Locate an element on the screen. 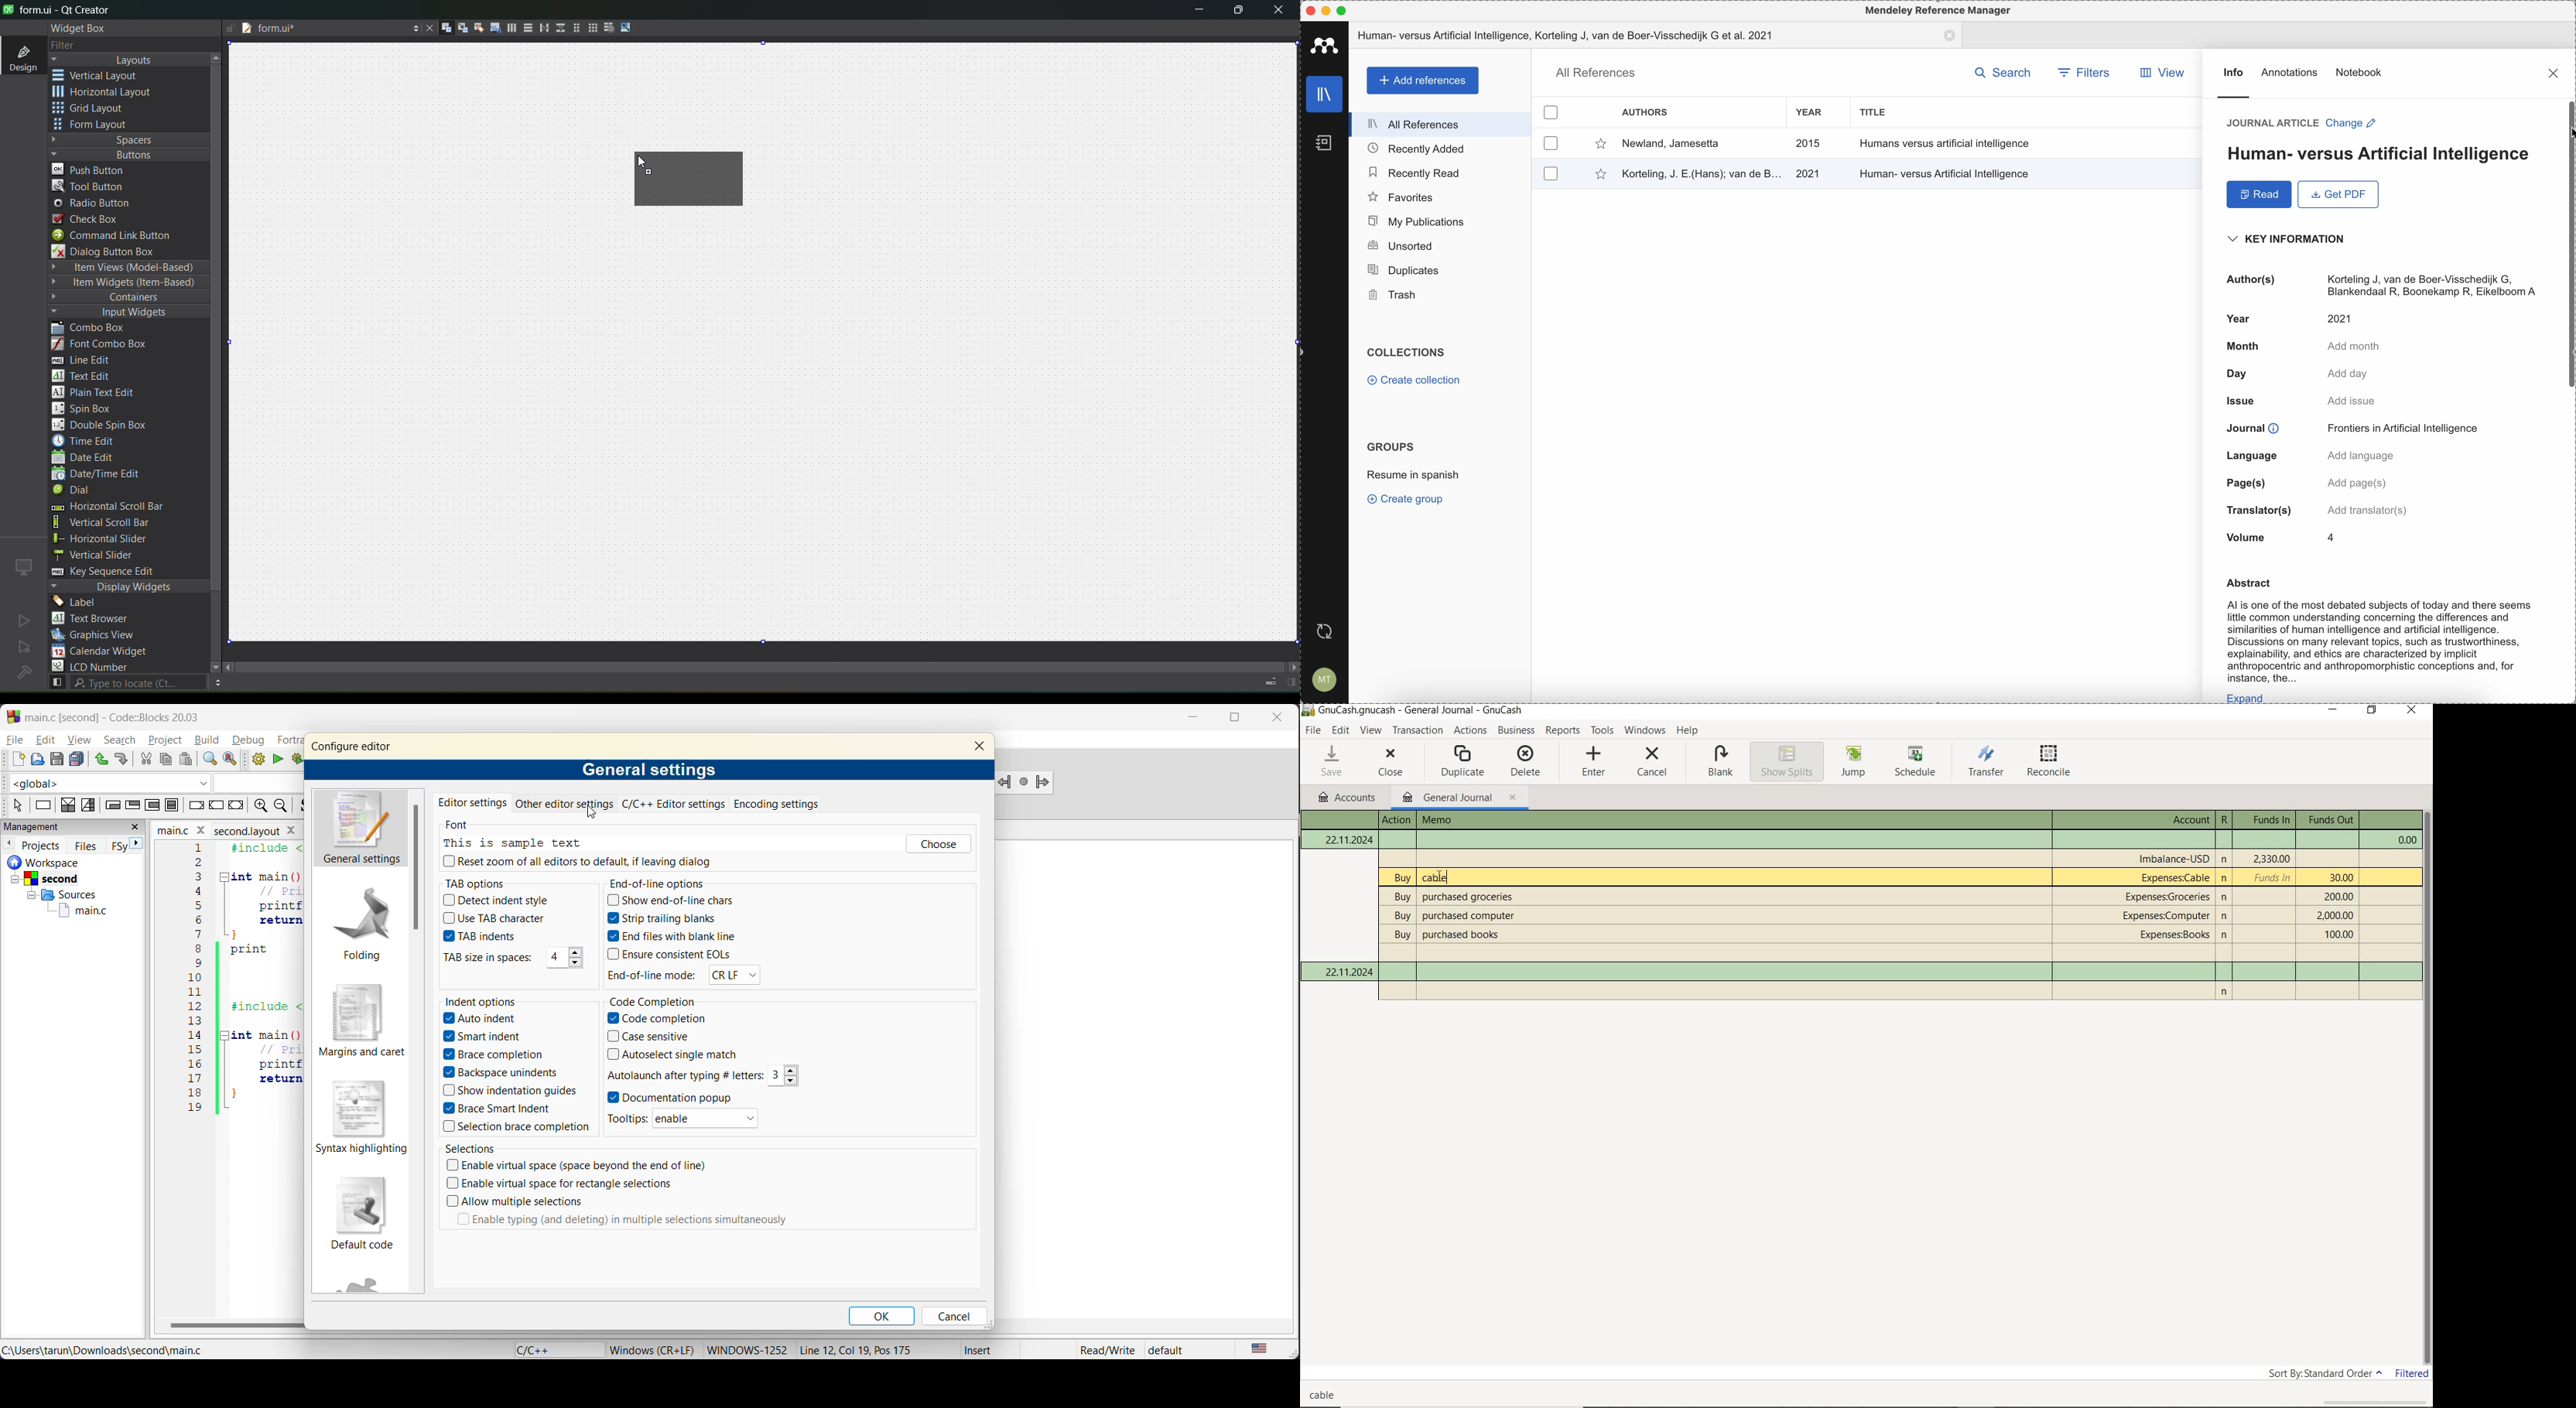  enable is located at coordinates (731, 1120).